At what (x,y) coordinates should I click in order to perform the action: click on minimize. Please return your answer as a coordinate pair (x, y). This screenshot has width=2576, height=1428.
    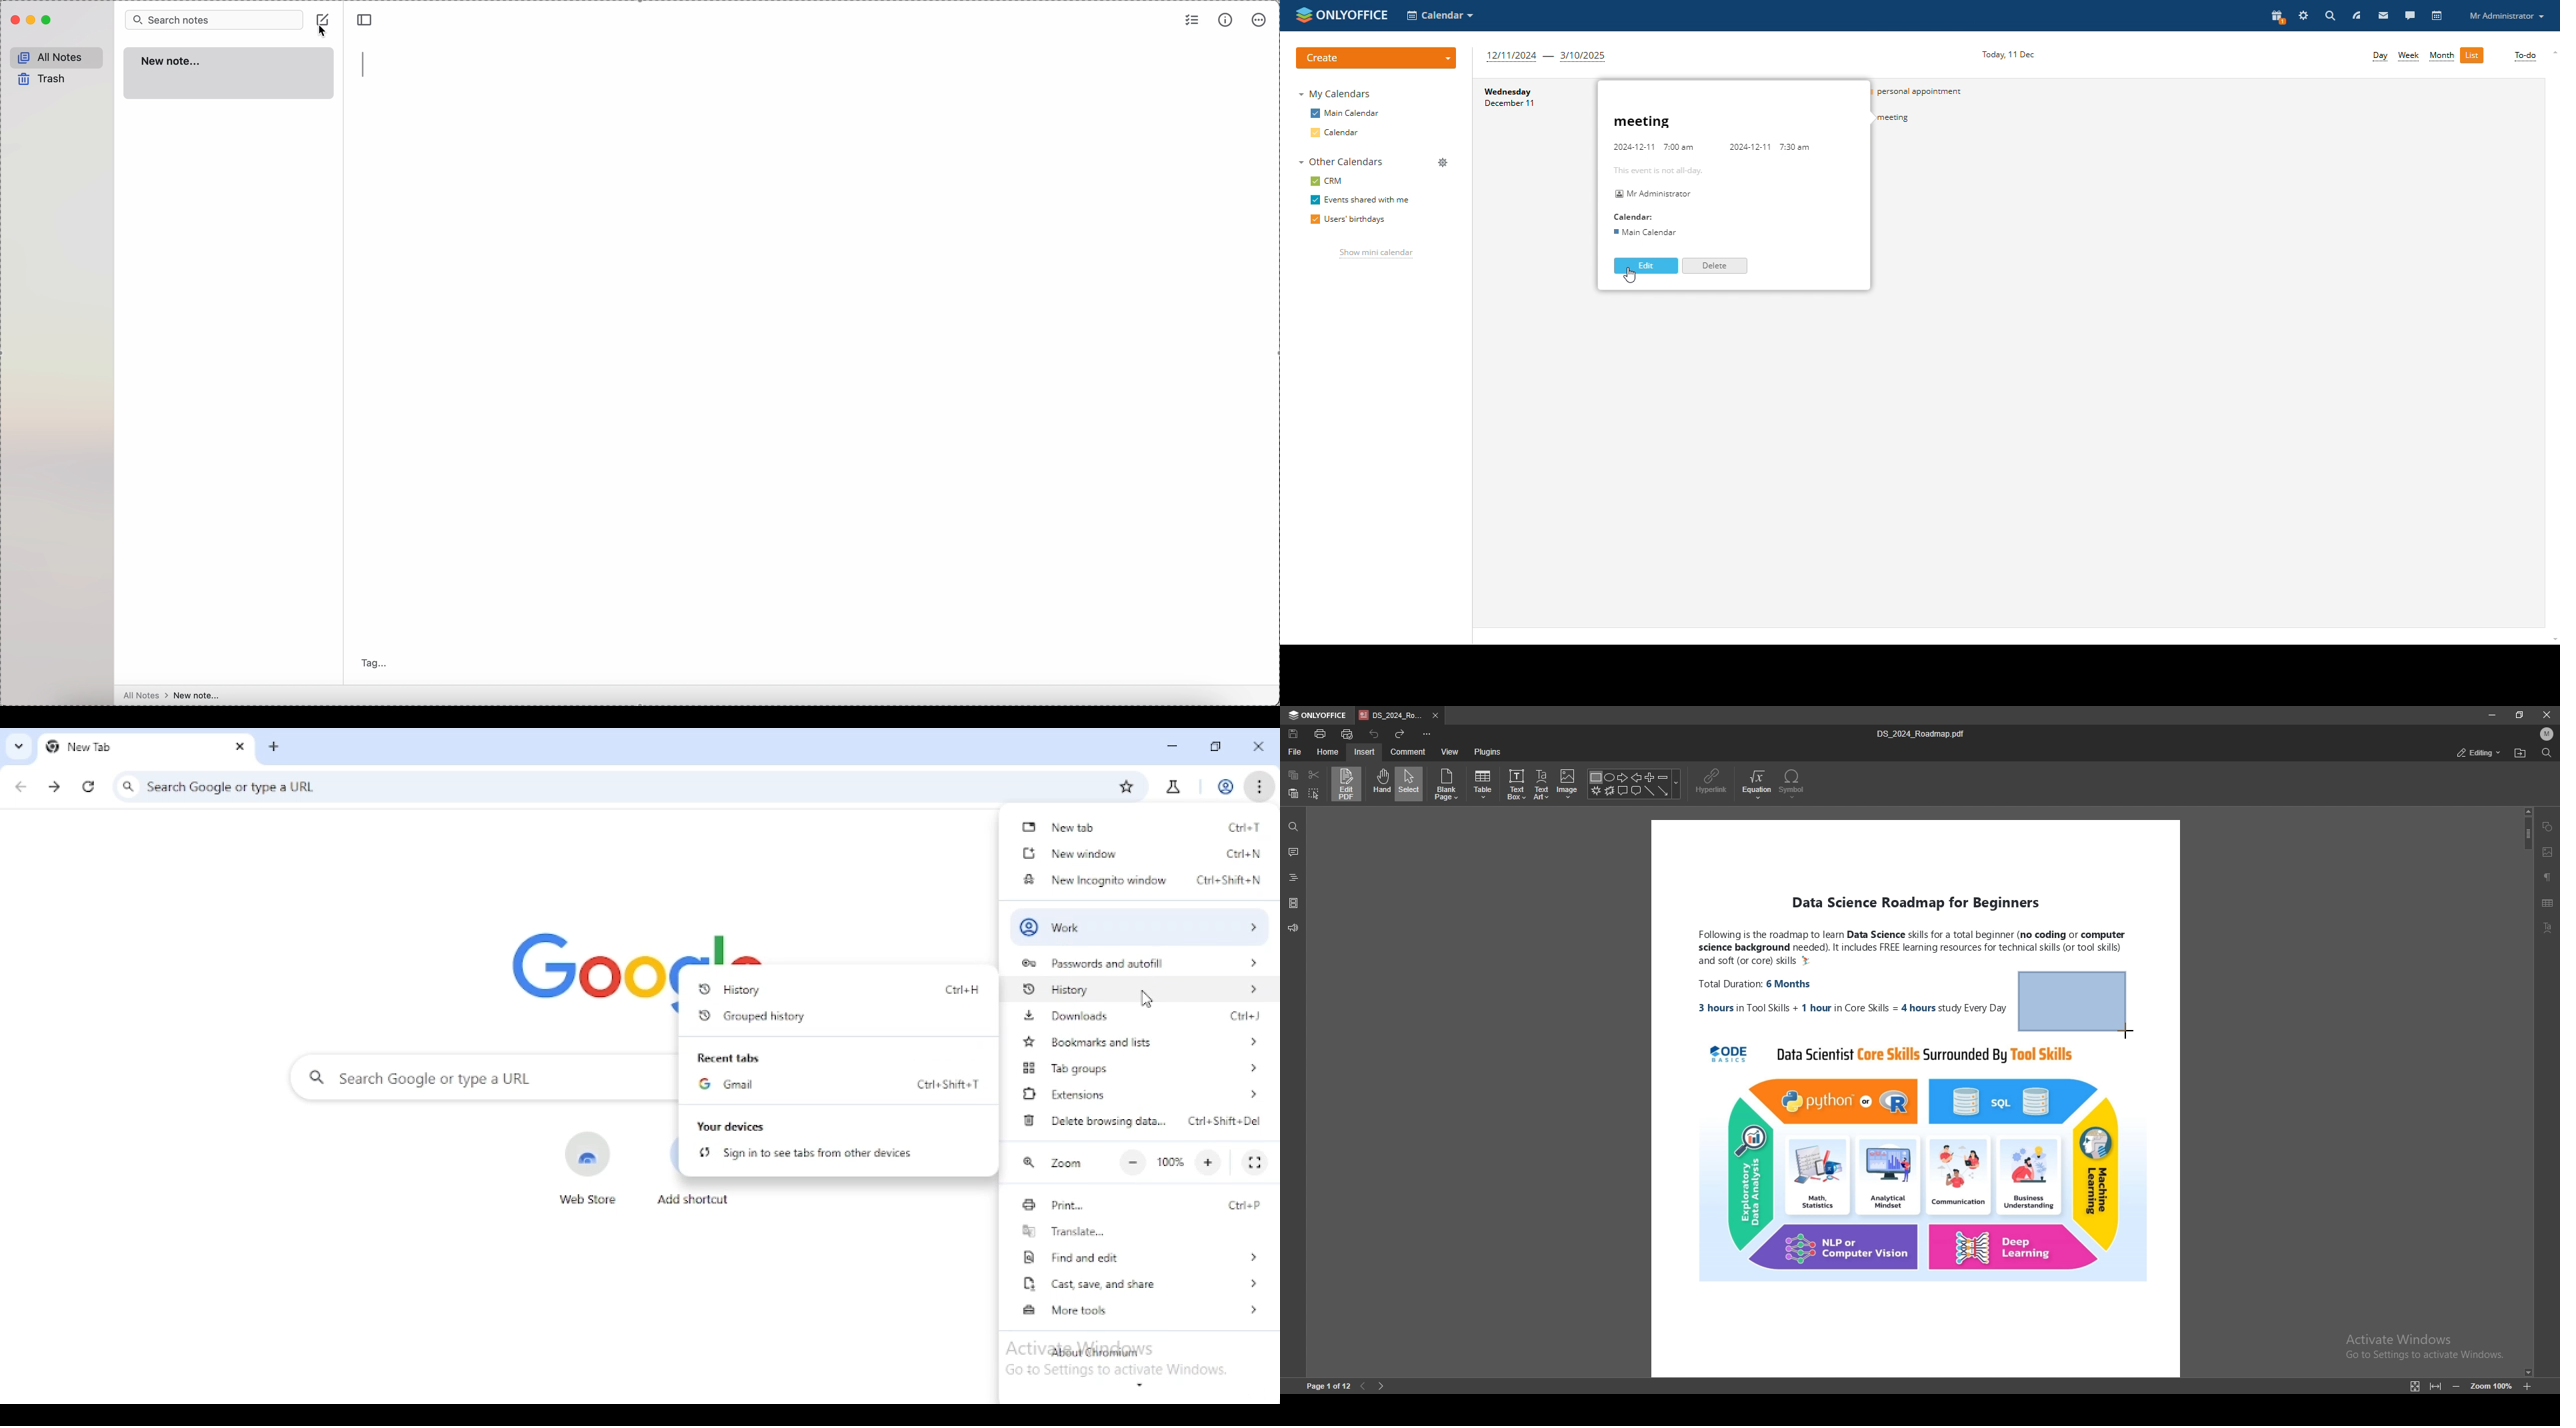
    Looking at the image, I should click on (2491, 715).